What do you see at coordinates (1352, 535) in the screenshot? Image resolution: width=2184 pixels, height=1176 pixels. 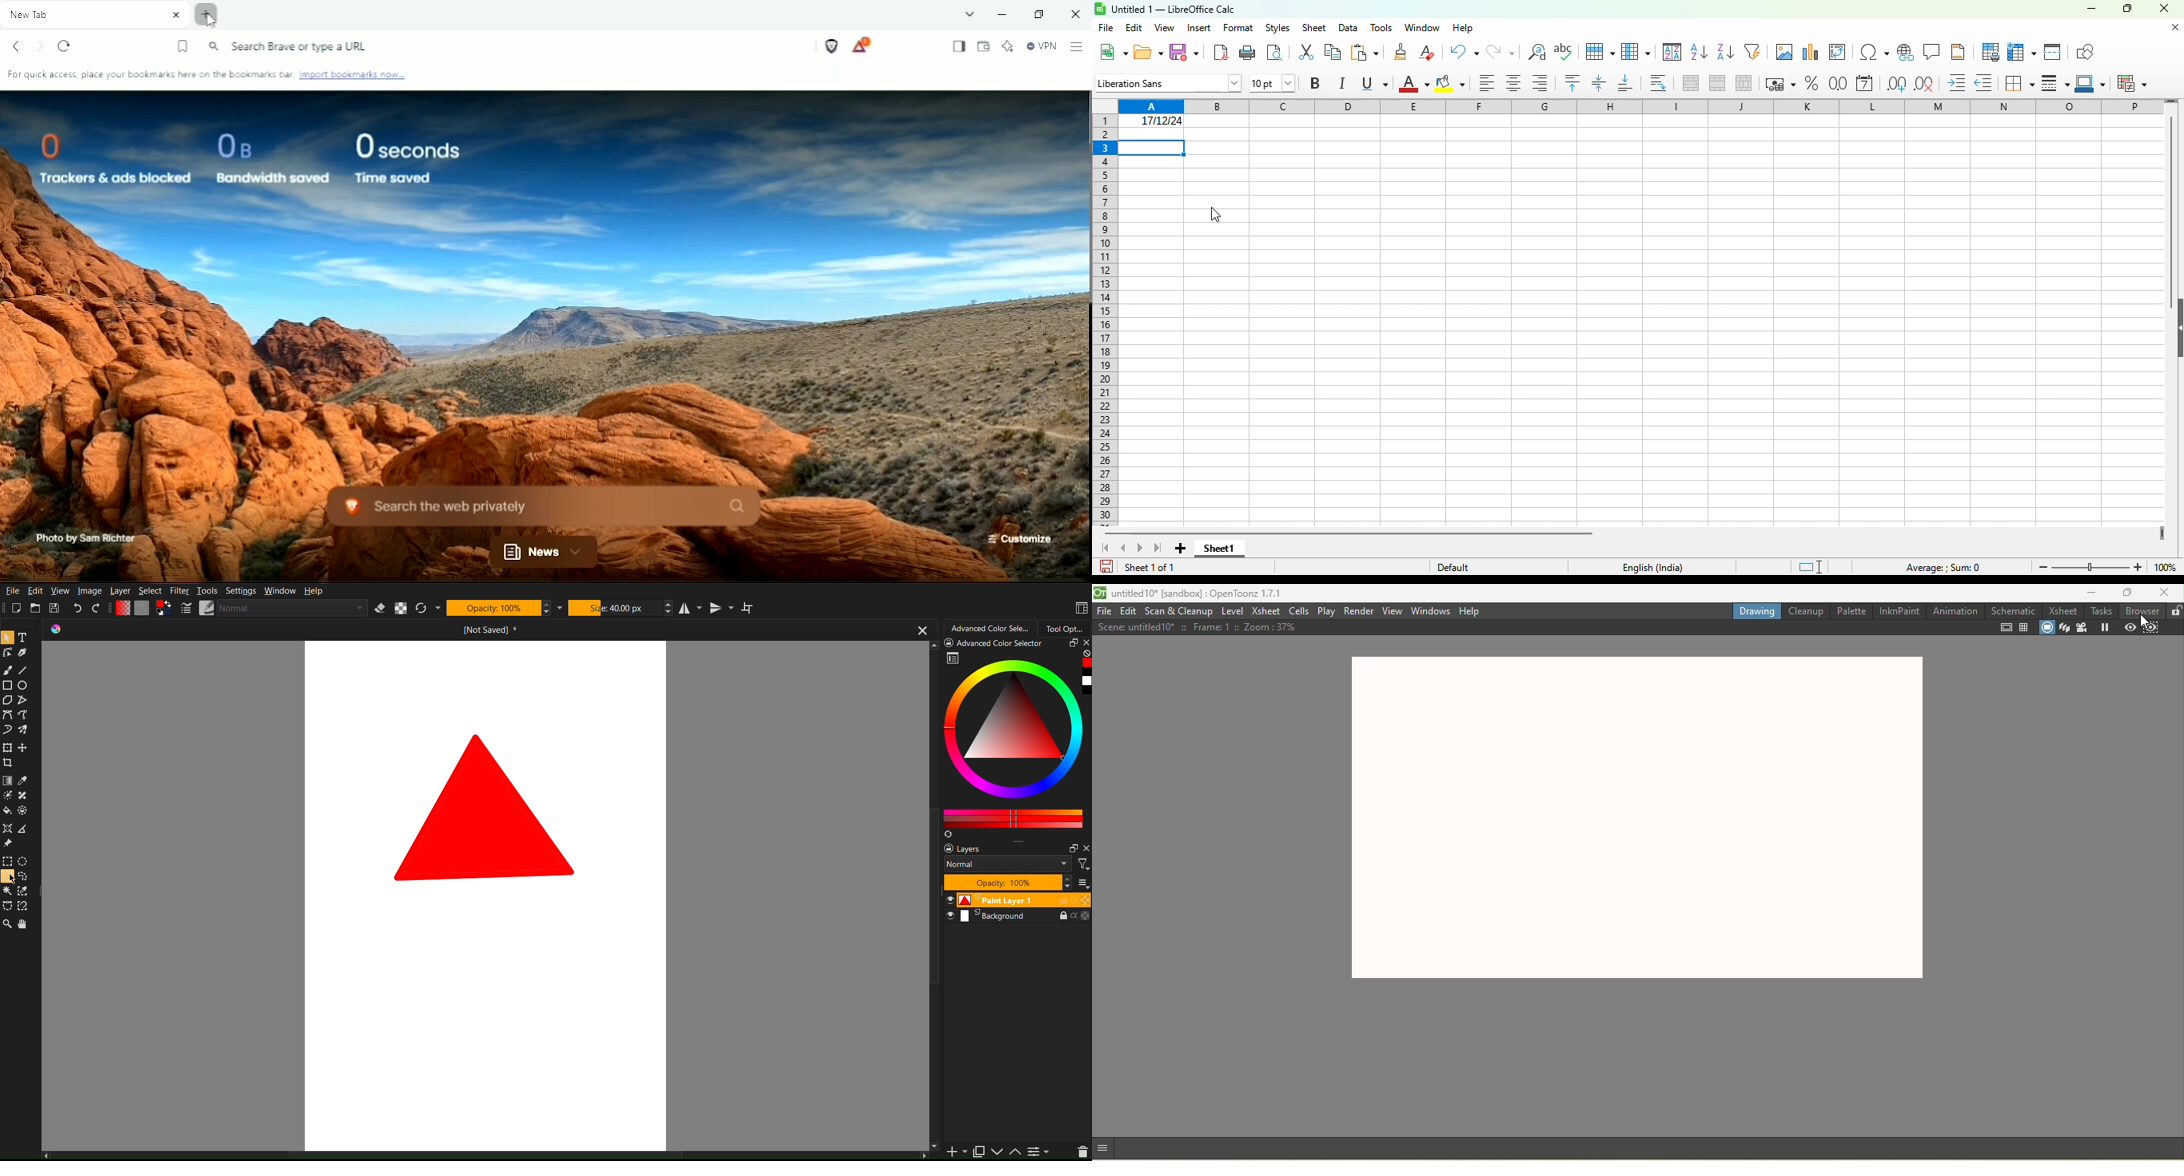 I see `horizontal scroll bar` at bounding box center [1352, 535].